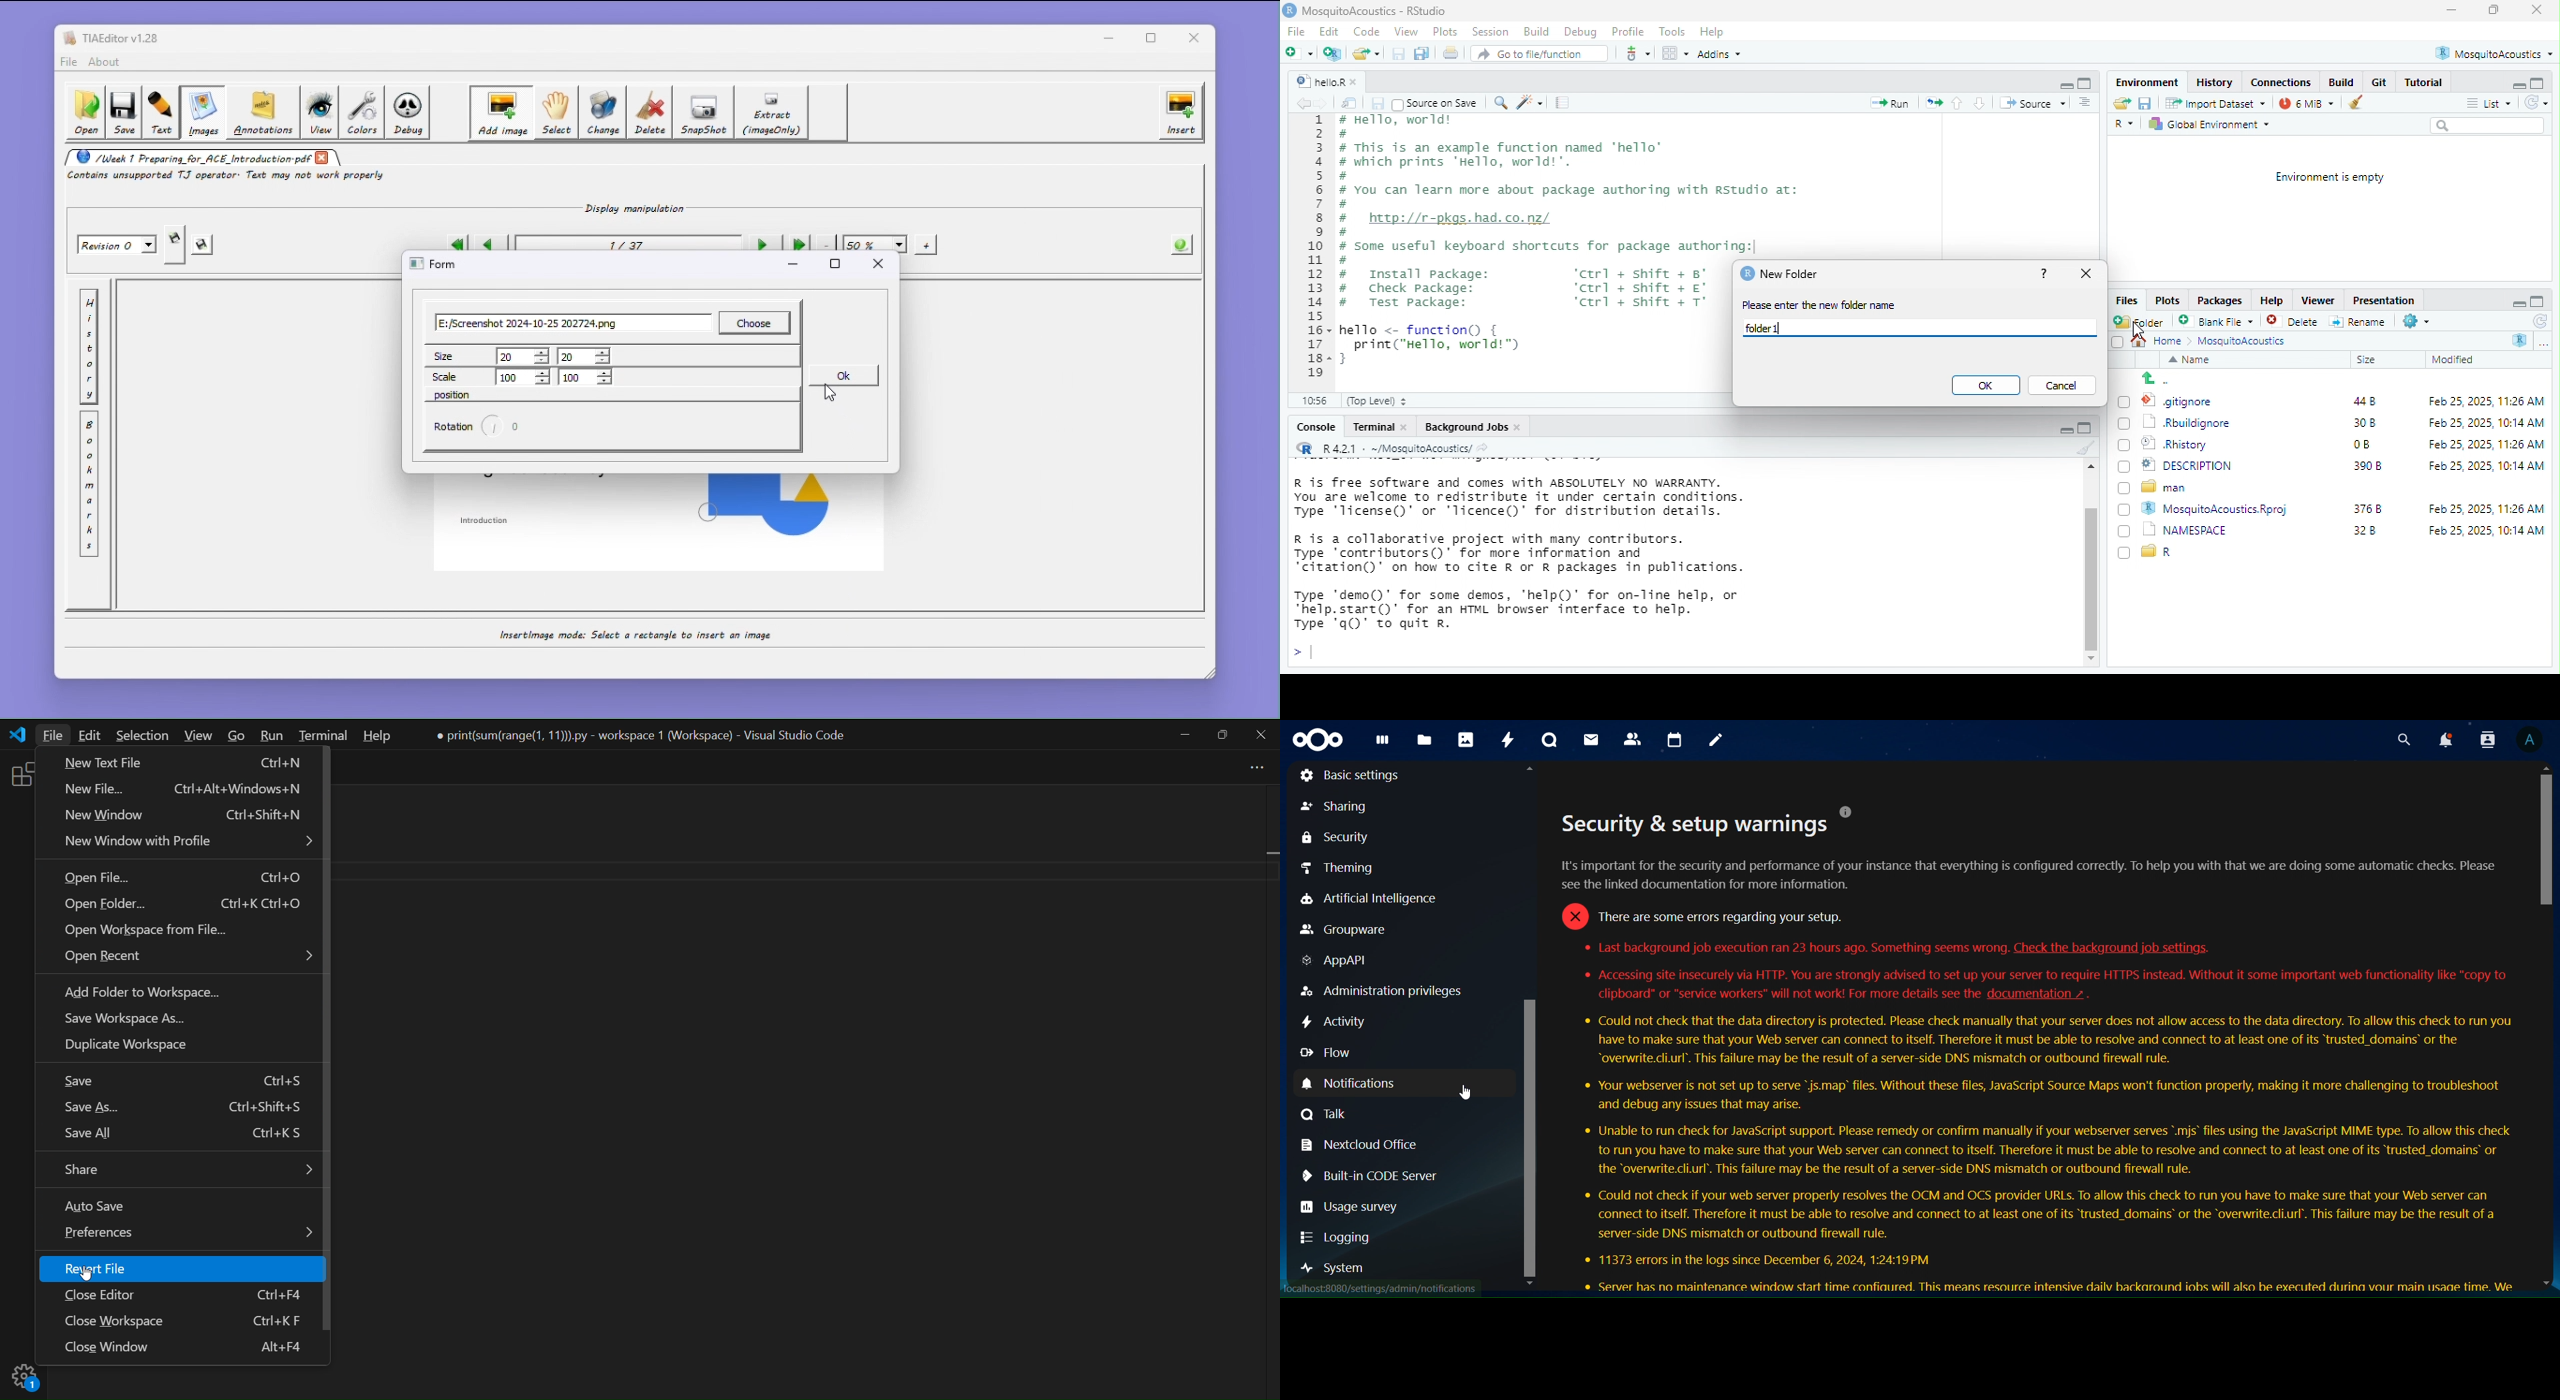 The height and width of the screenshot is (1400, 2576). Describe the element at coordinates (1632, 740) in the screenshot. I see `contacts` at that location.